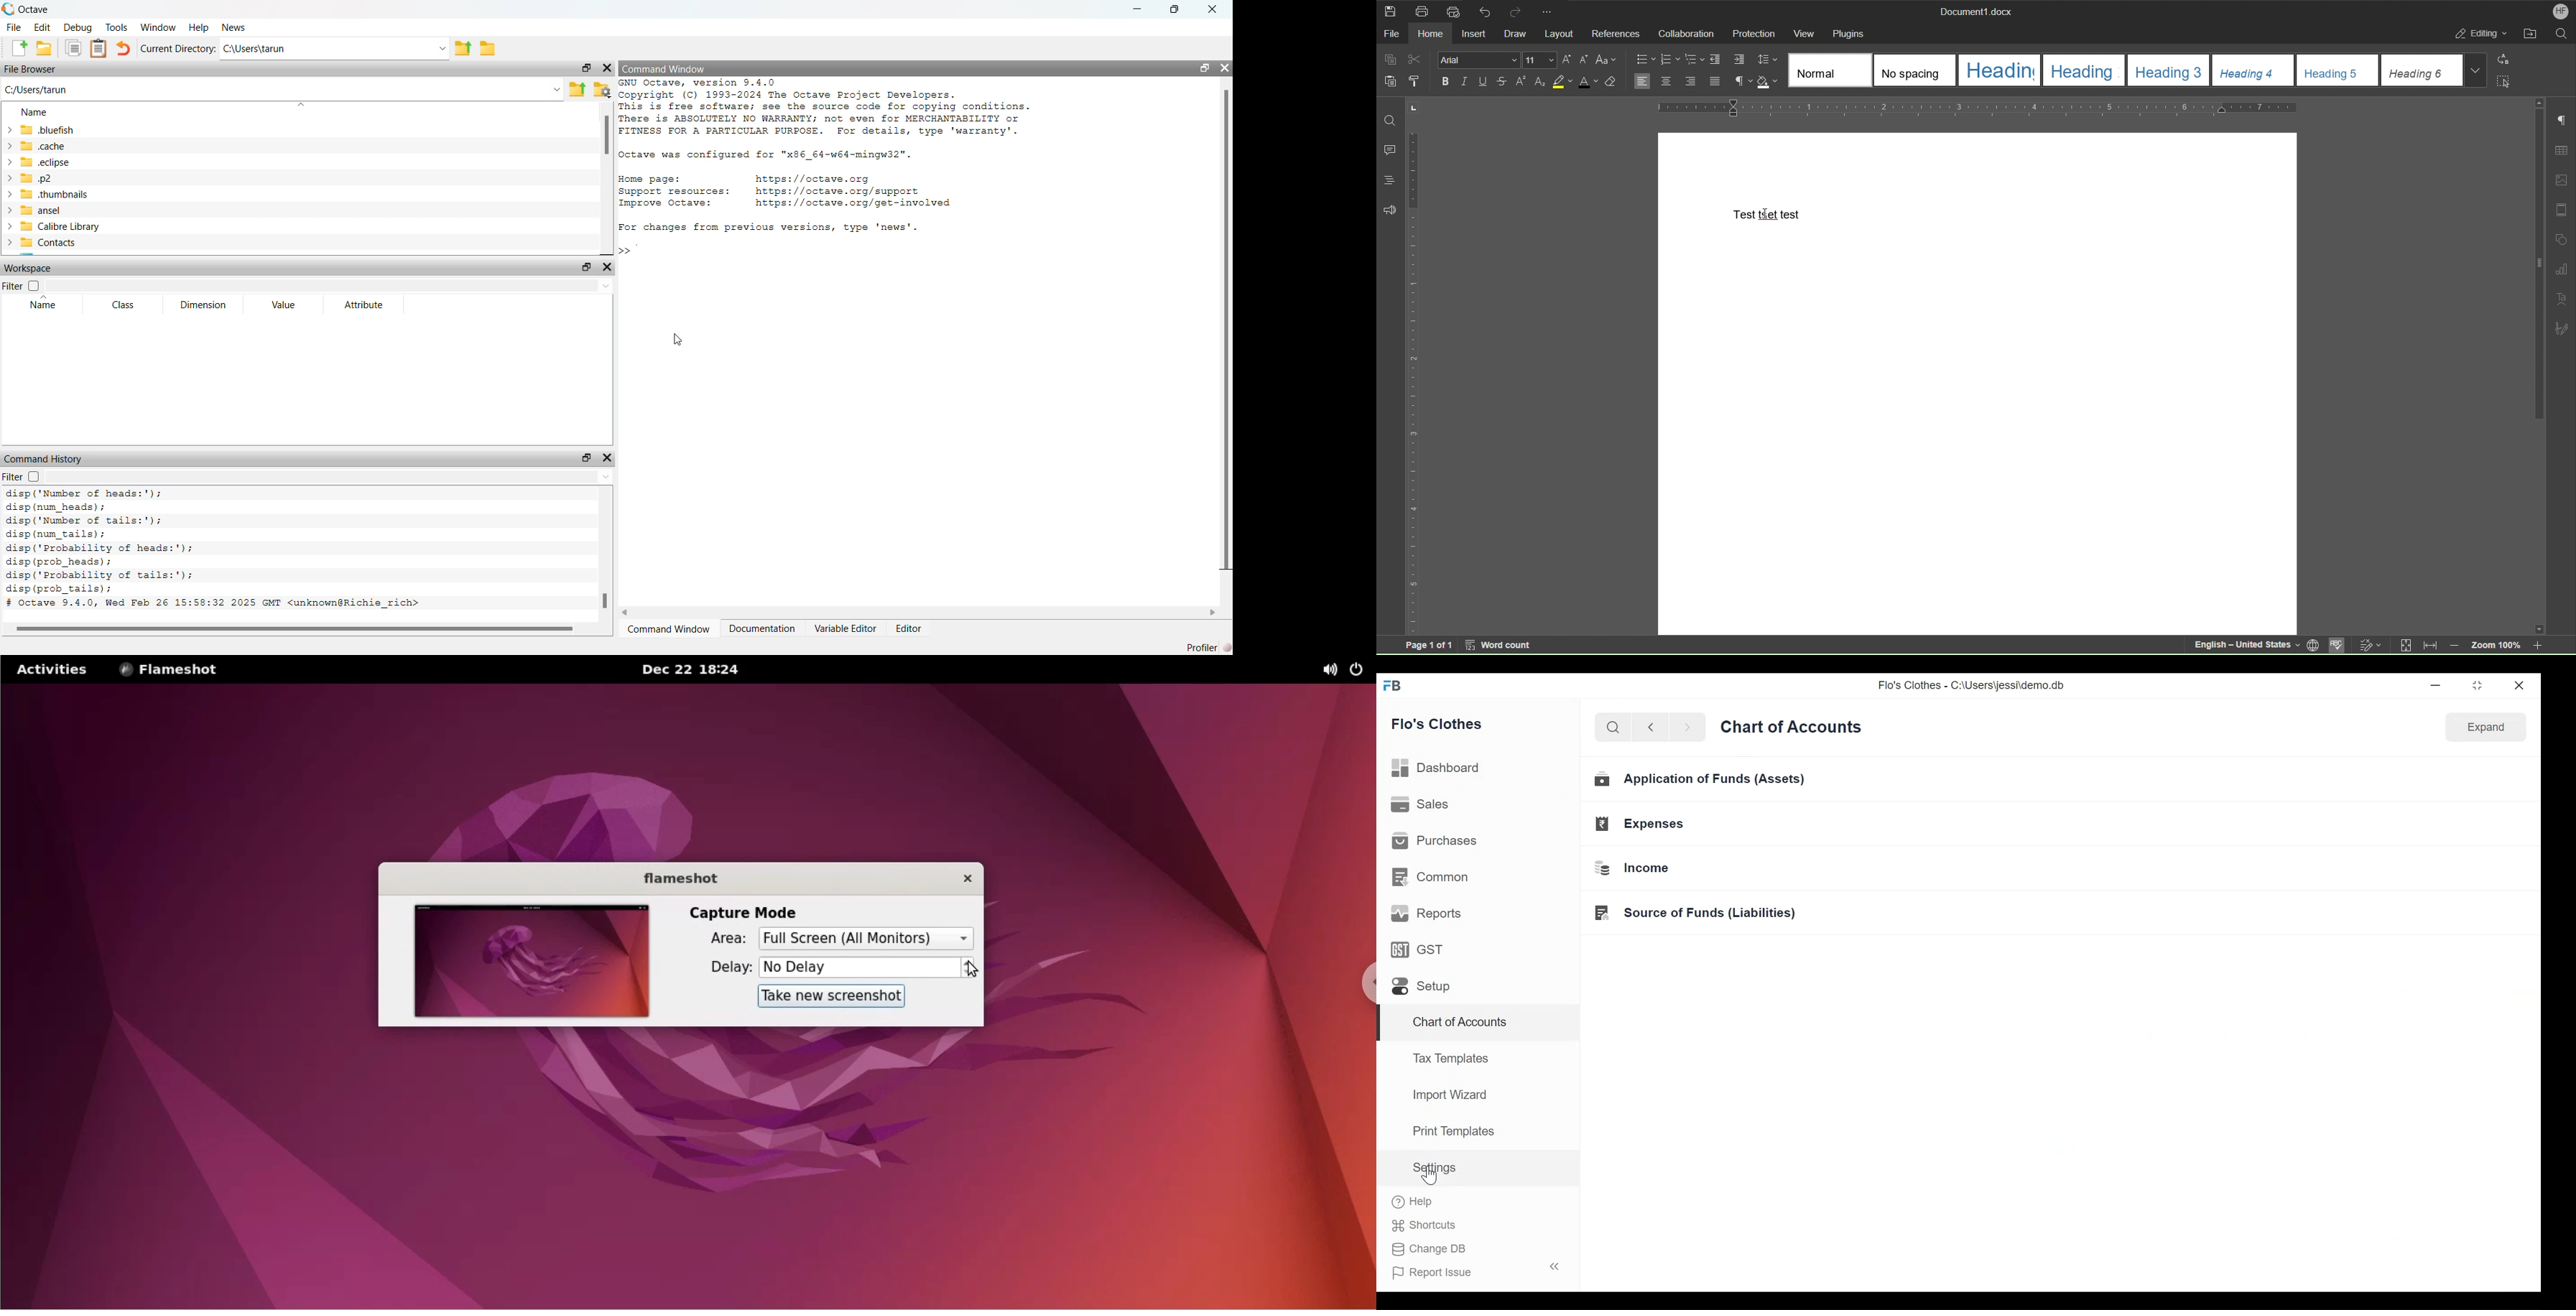 The height and width of the screenshot is (1316, 2576). I want to click on Bold, so click(1445, 81).